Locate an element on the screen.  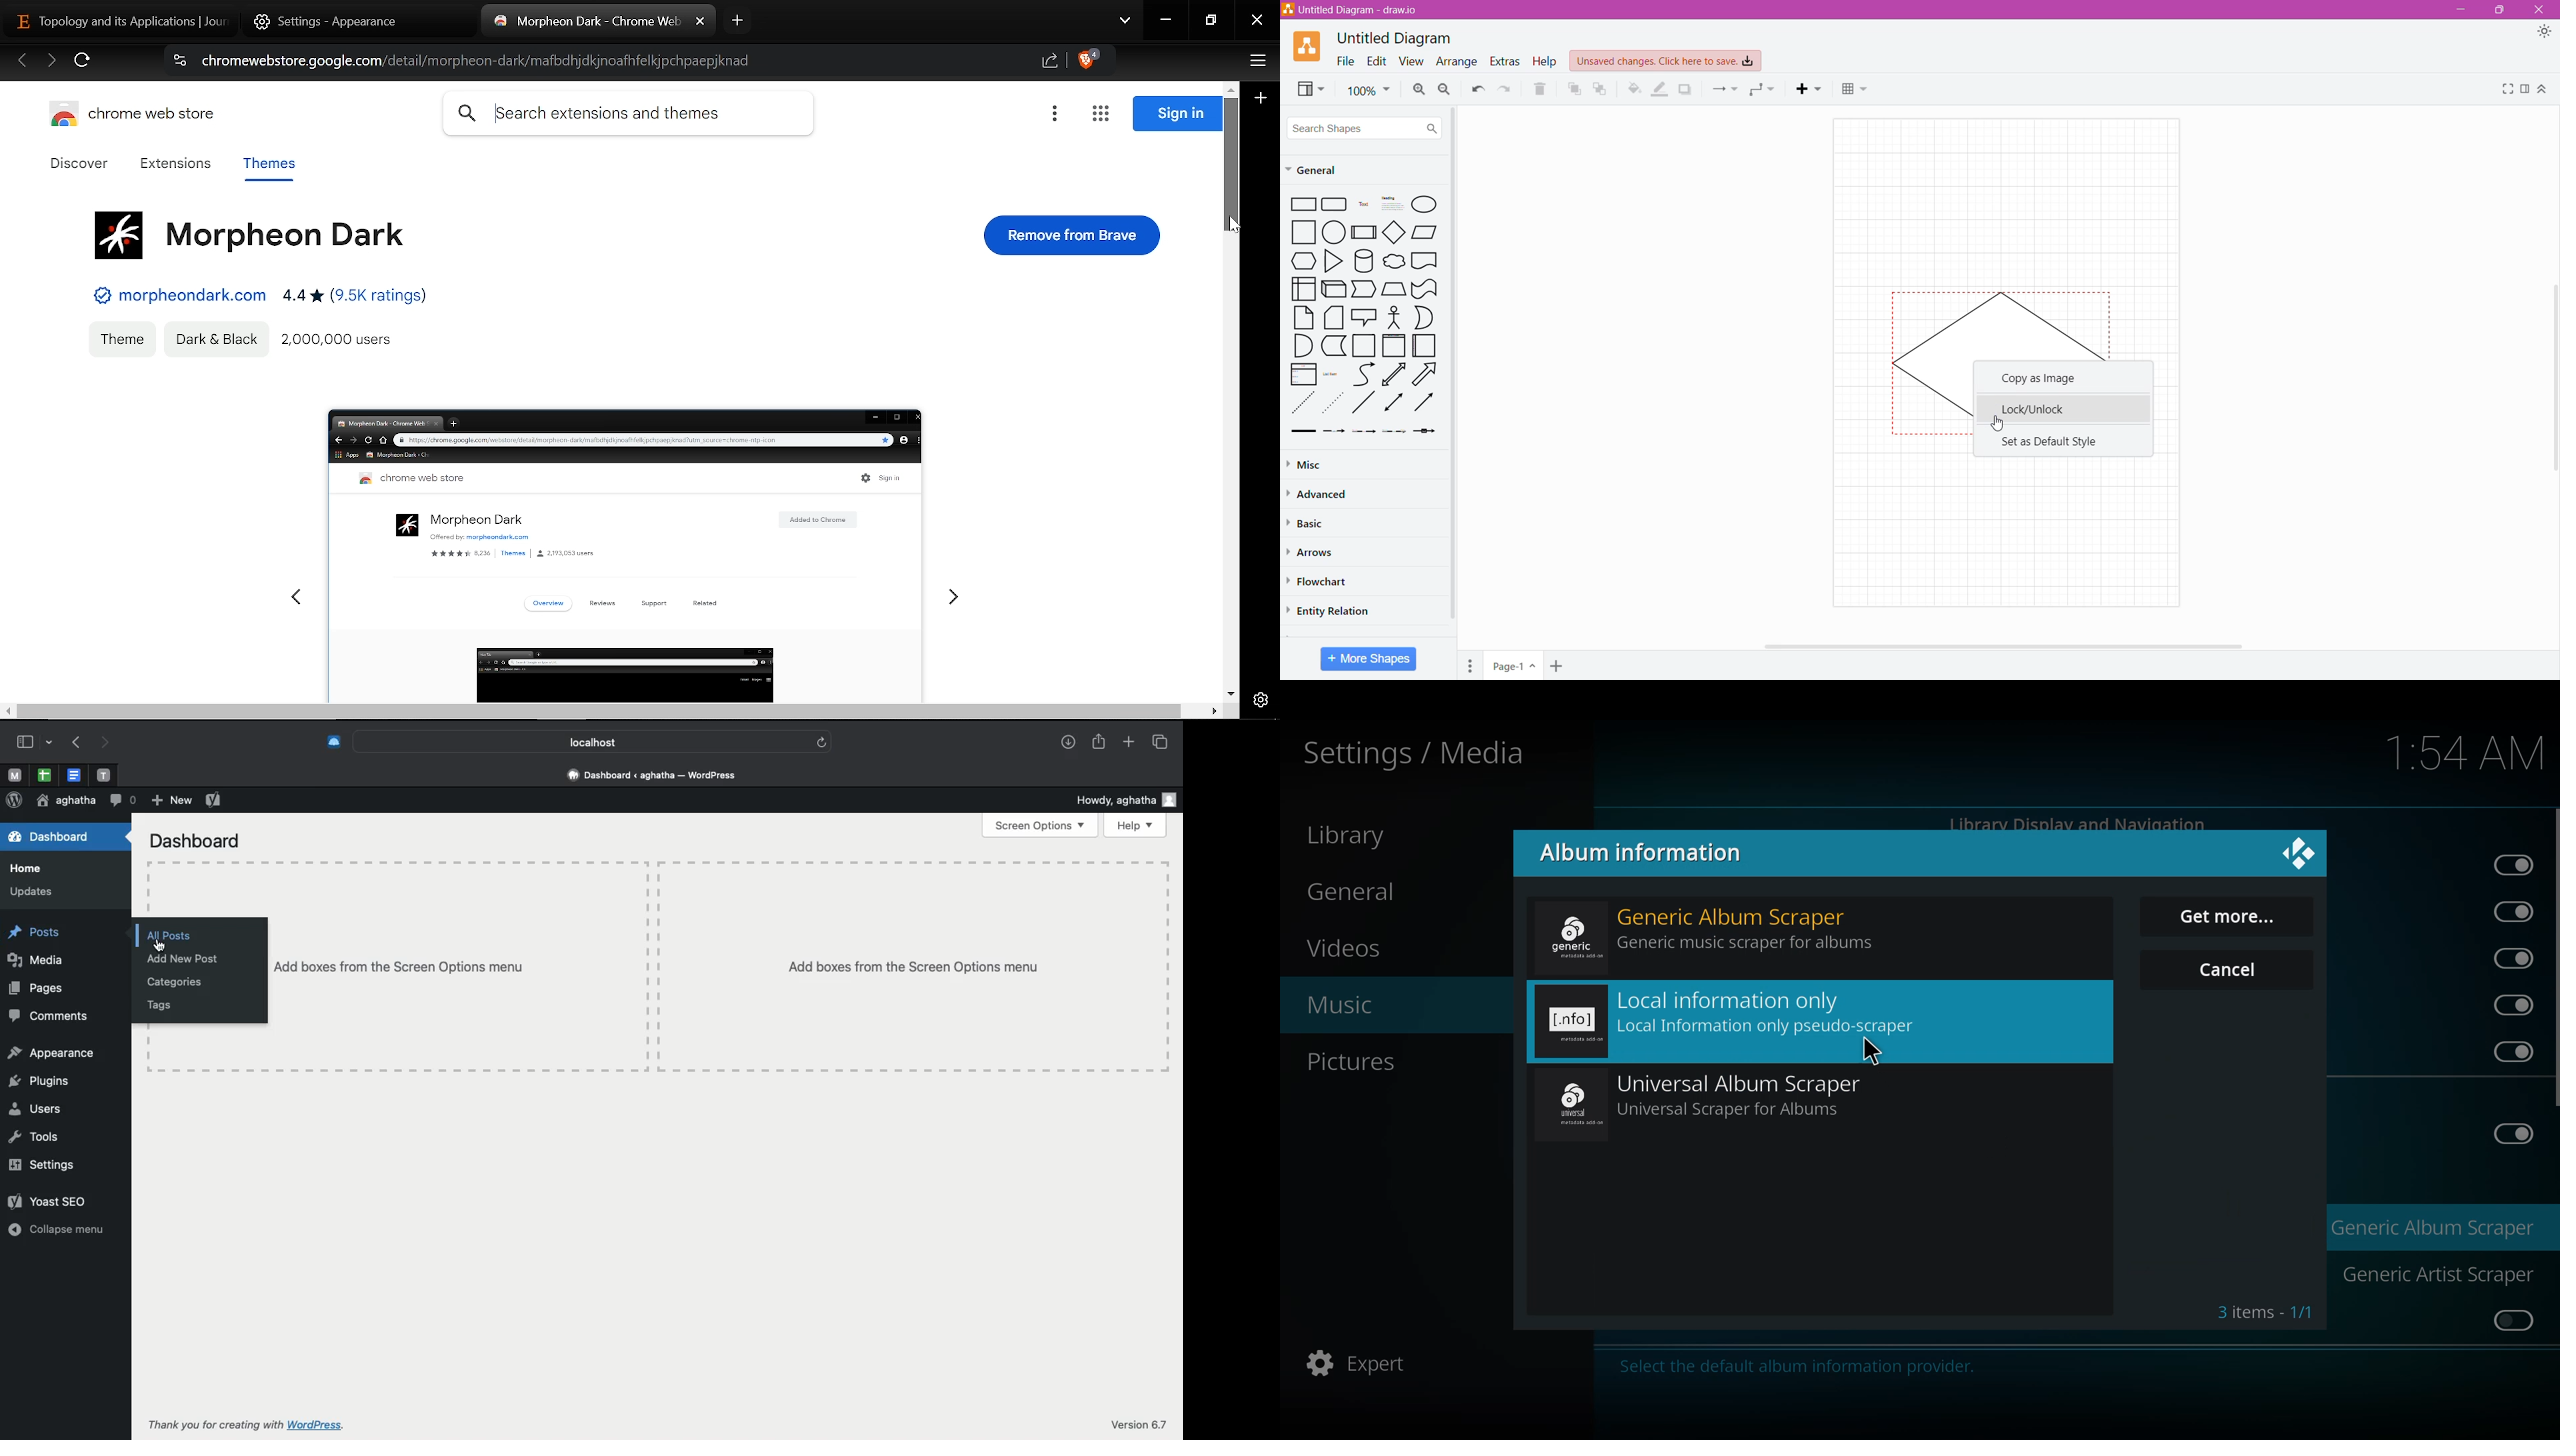
Vertical Container is located at coordinates (1393, 347).